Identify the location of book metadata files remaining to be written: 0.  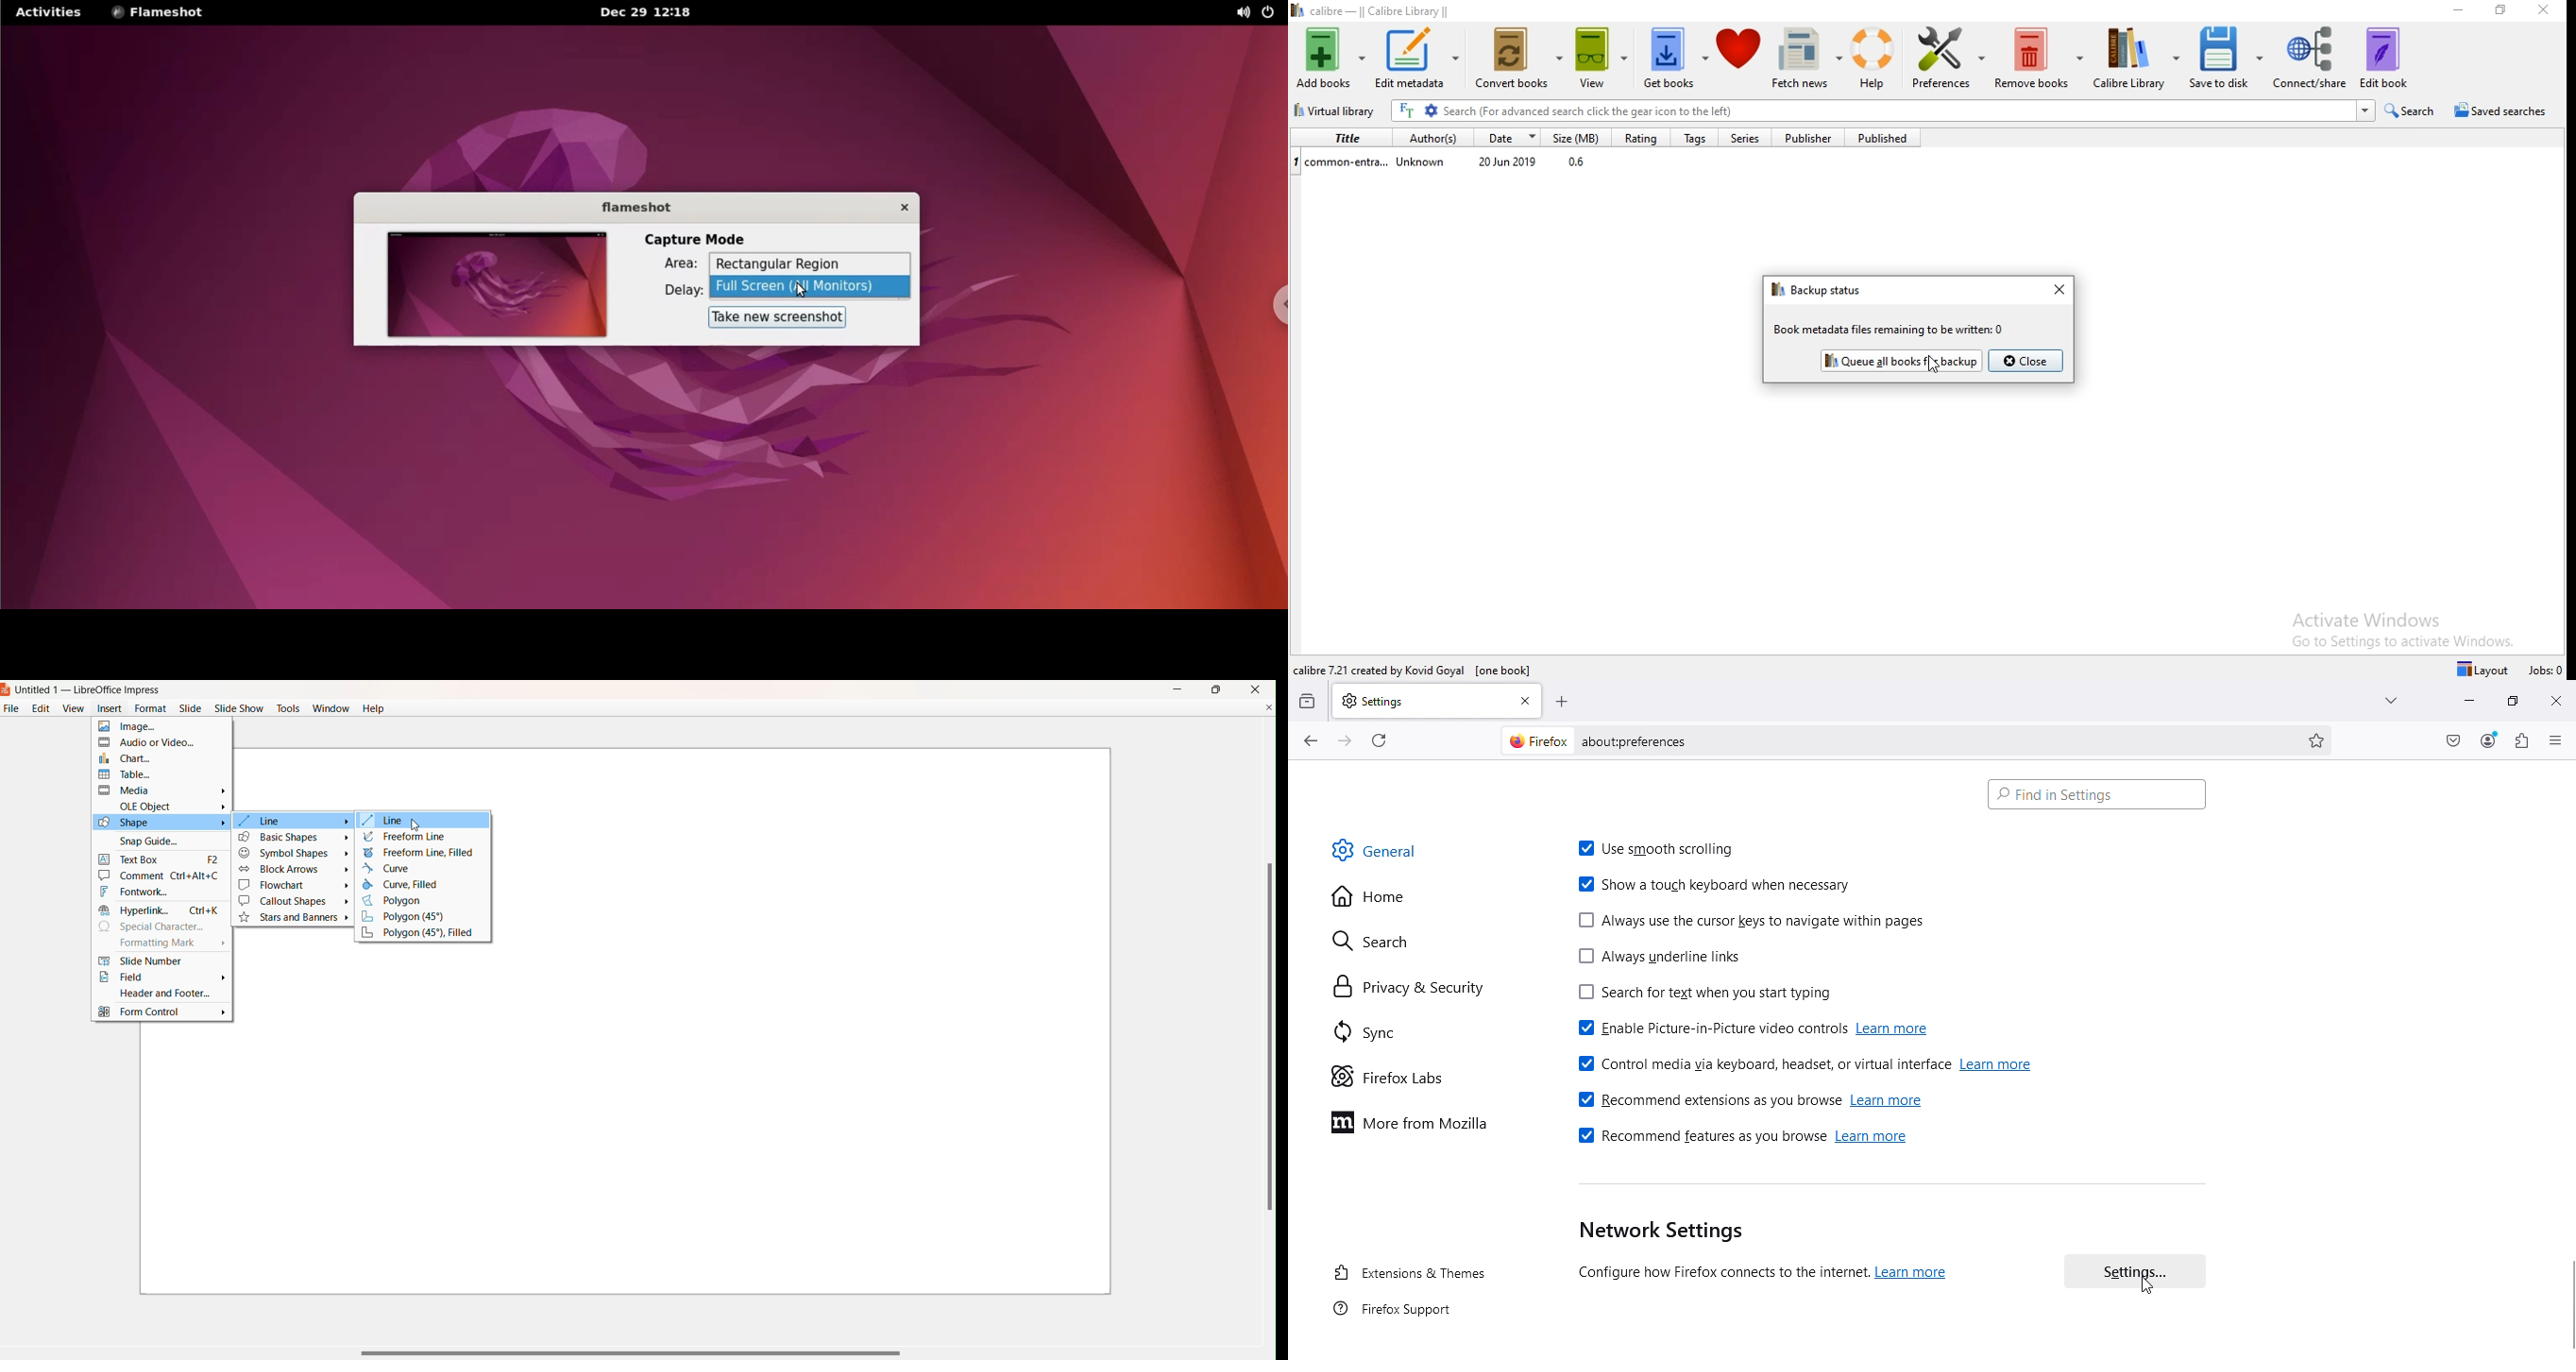
(1890, 331).